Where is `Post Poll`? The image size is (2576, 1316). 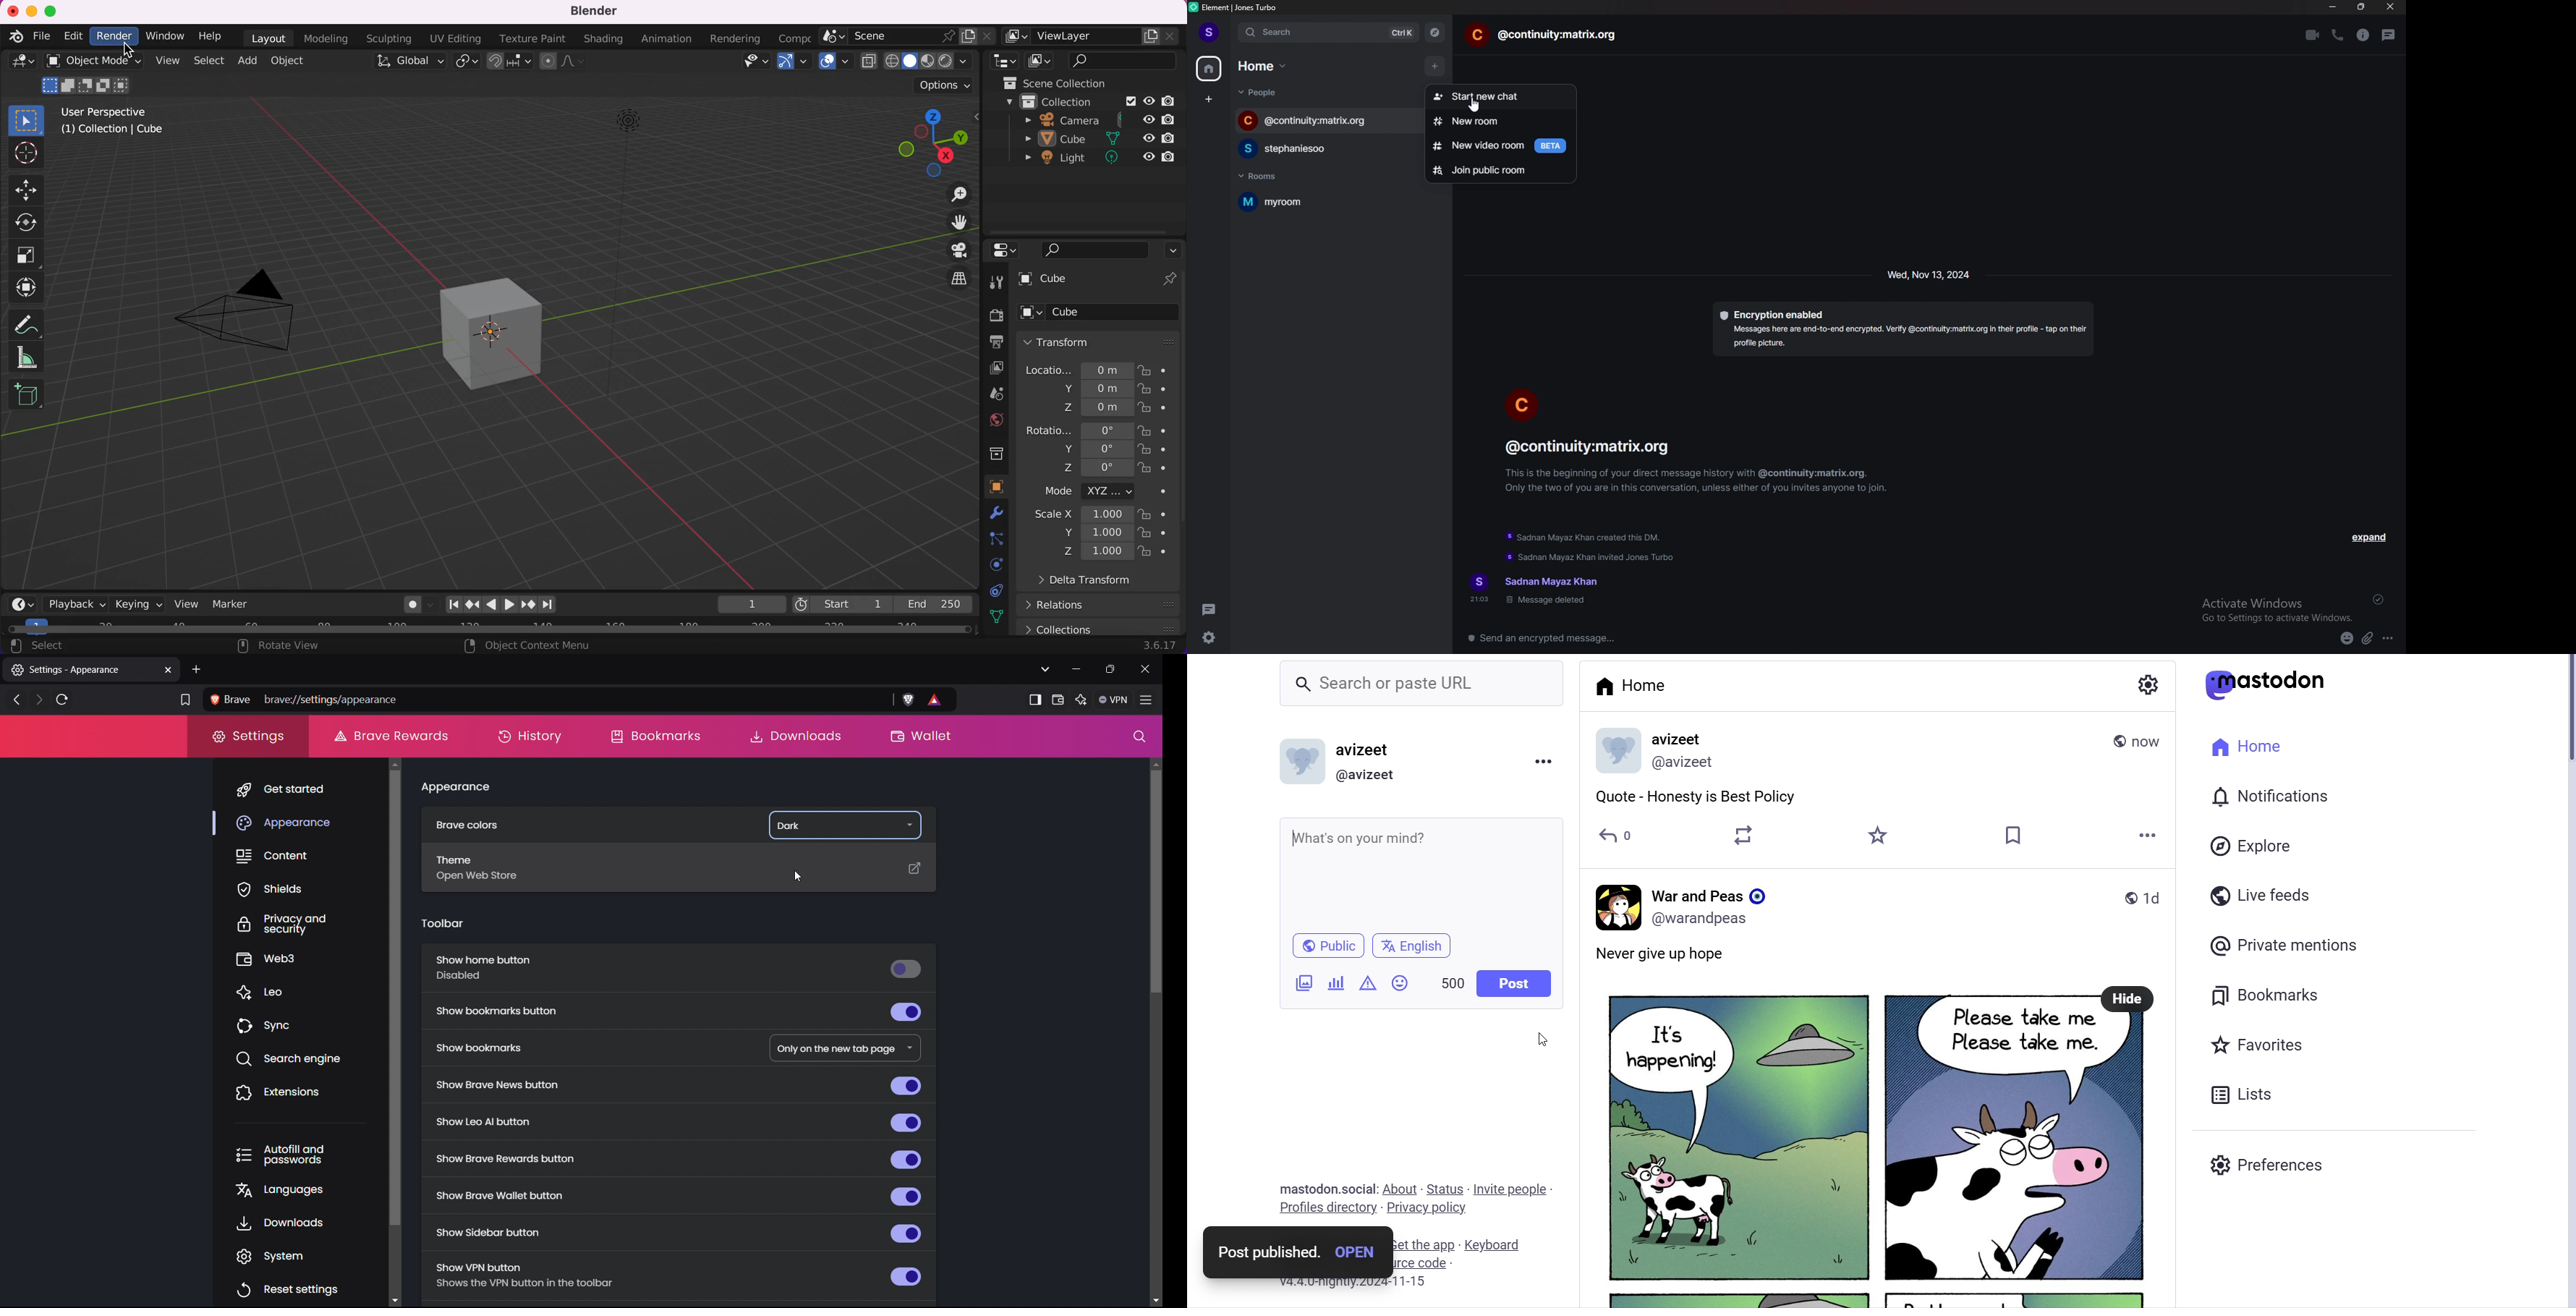
Post Poll is located at coordinates (1334, 982).